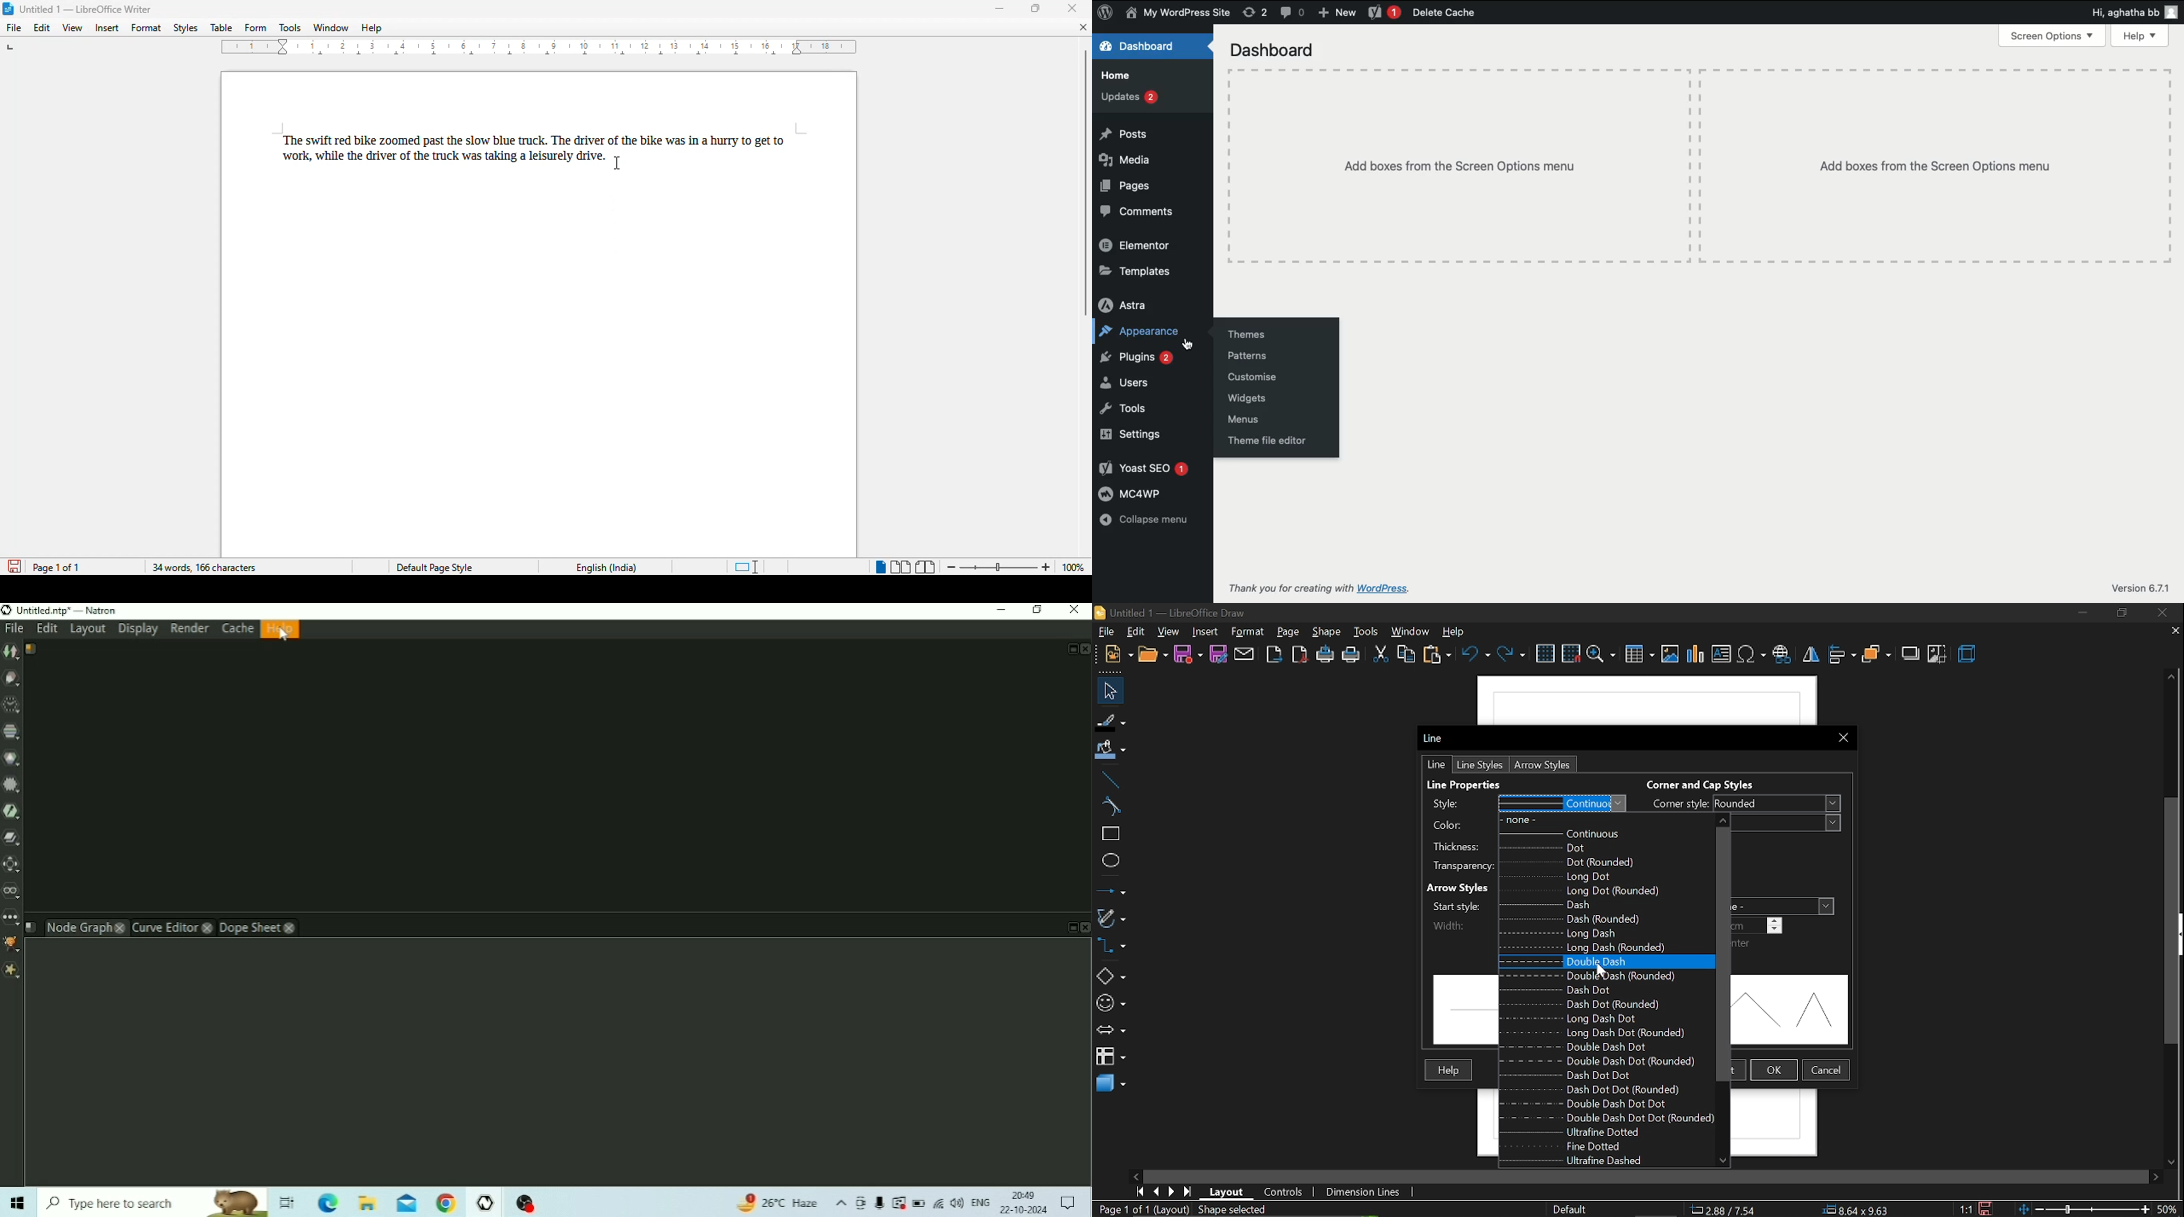 This screenshot has width=2184, height=1232. I want to click on standard selection, so click(747, 568).